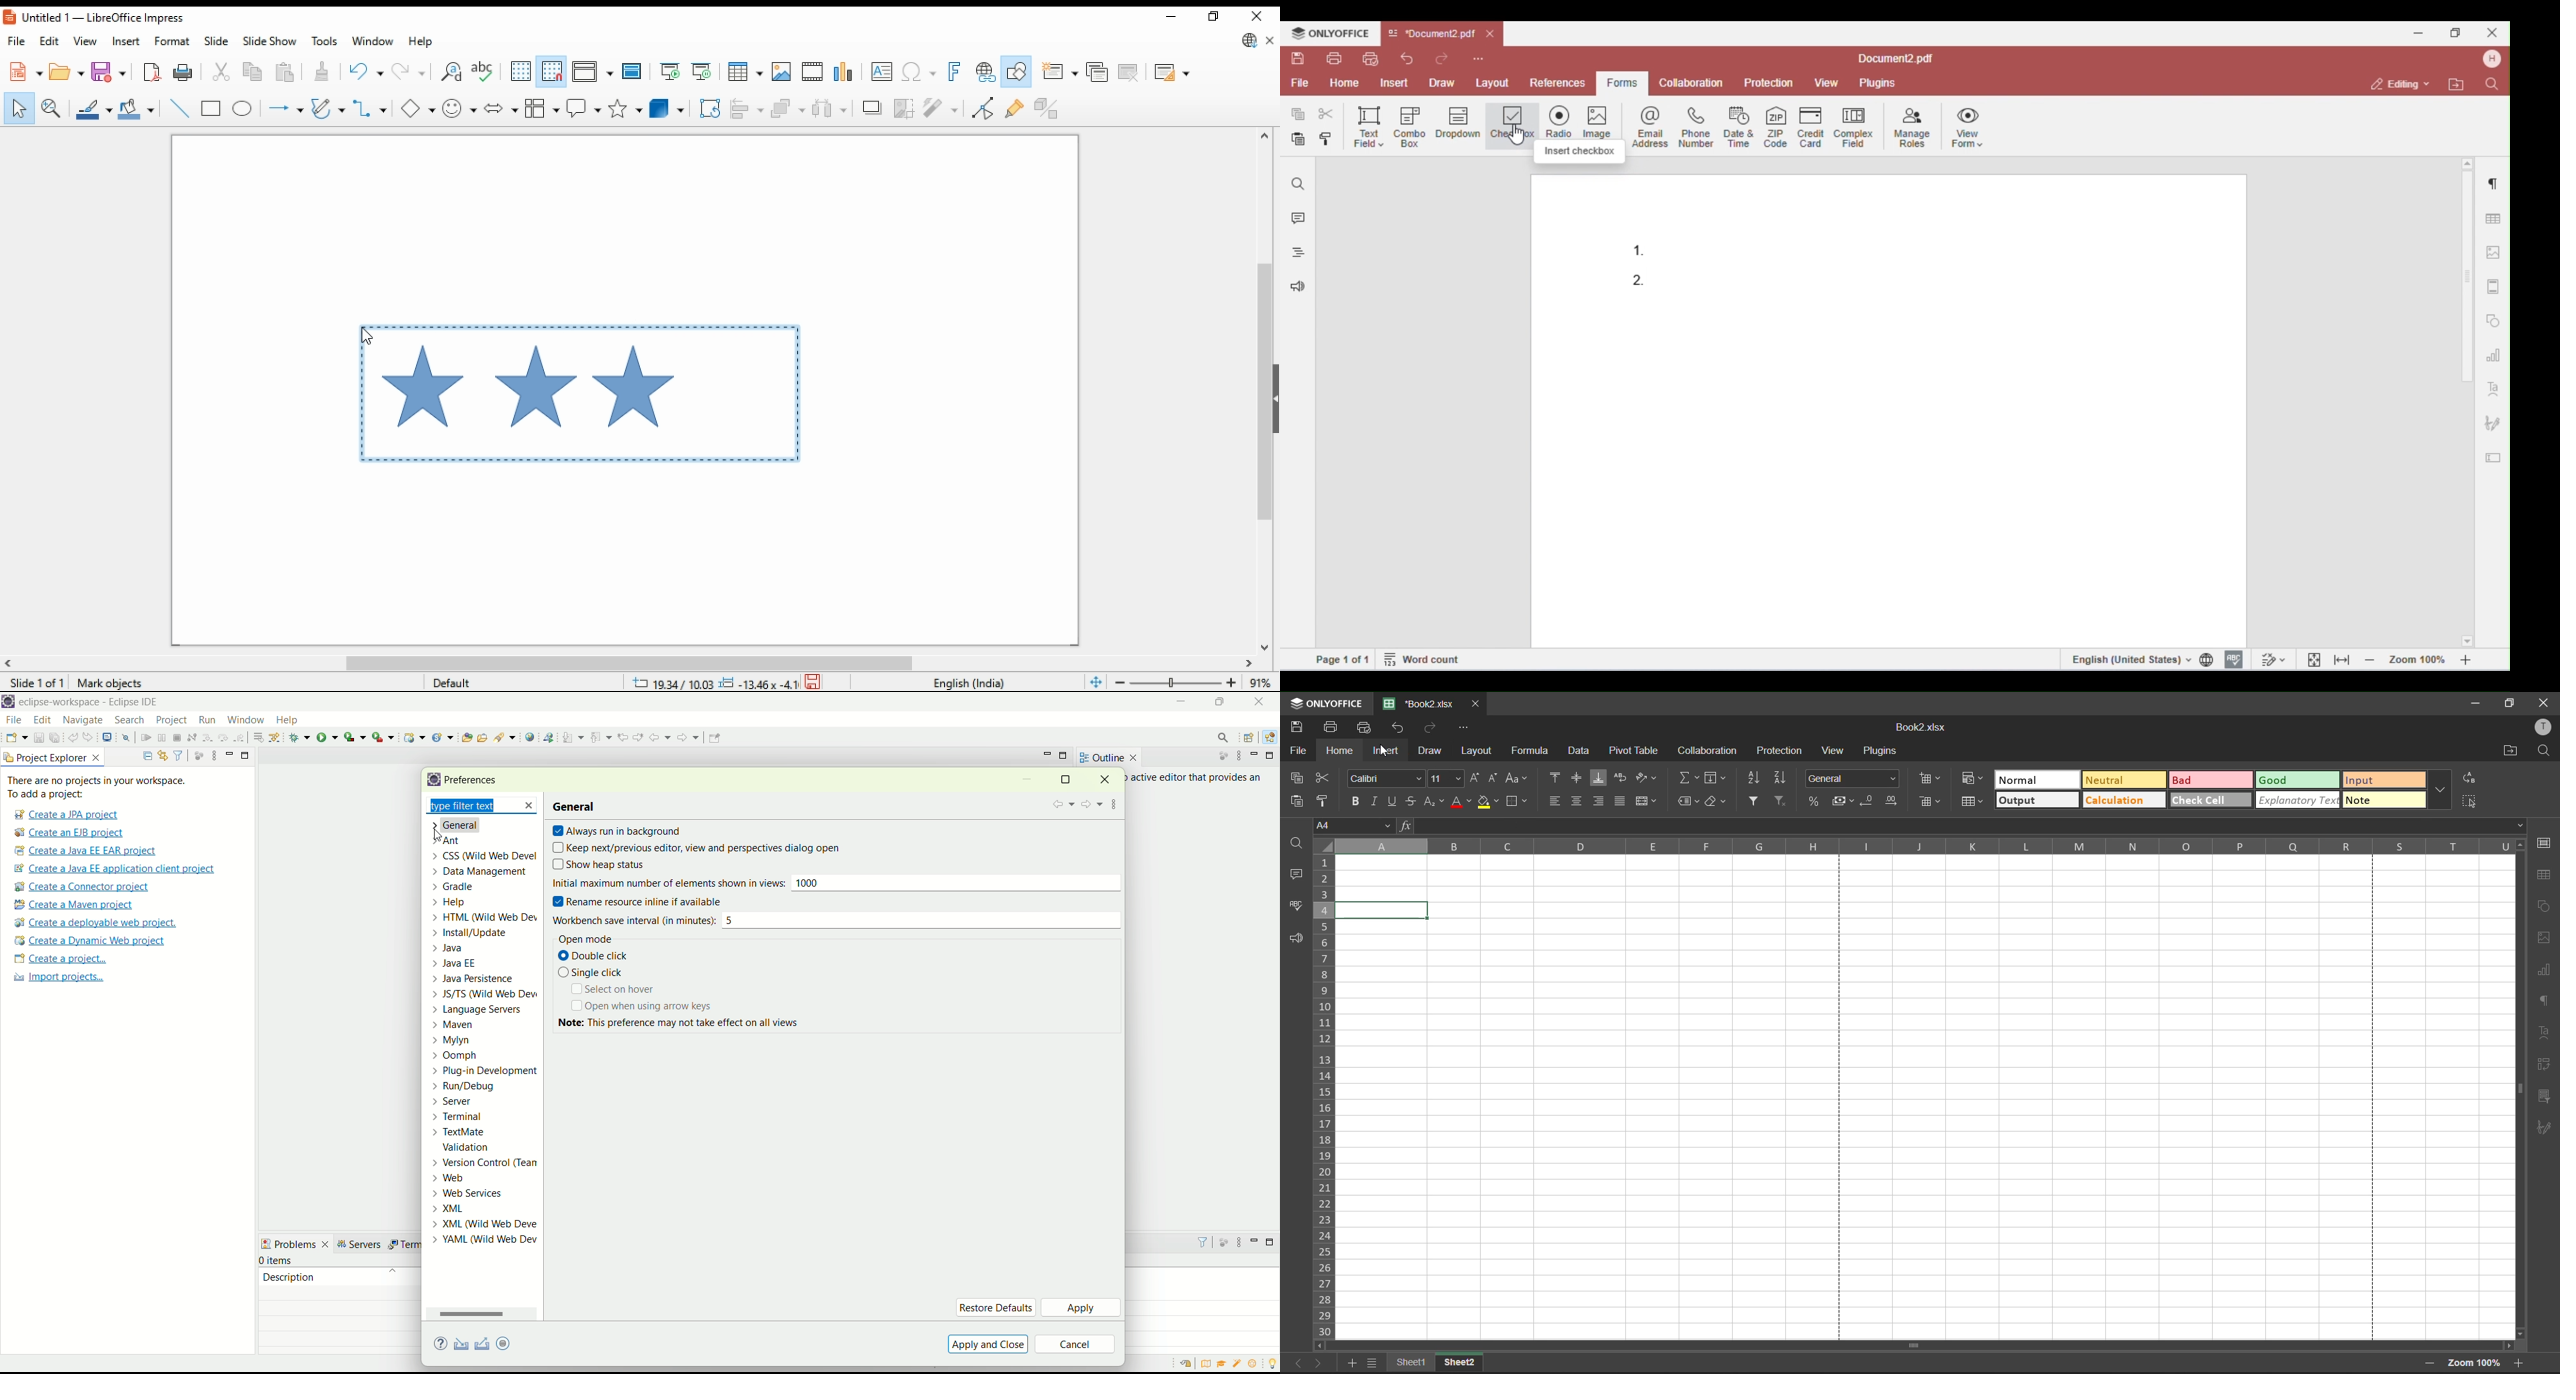  What do you see at coordinates (483, 1117) in the screenshot?
I see `terminal` at bounding box center [483, 1117].